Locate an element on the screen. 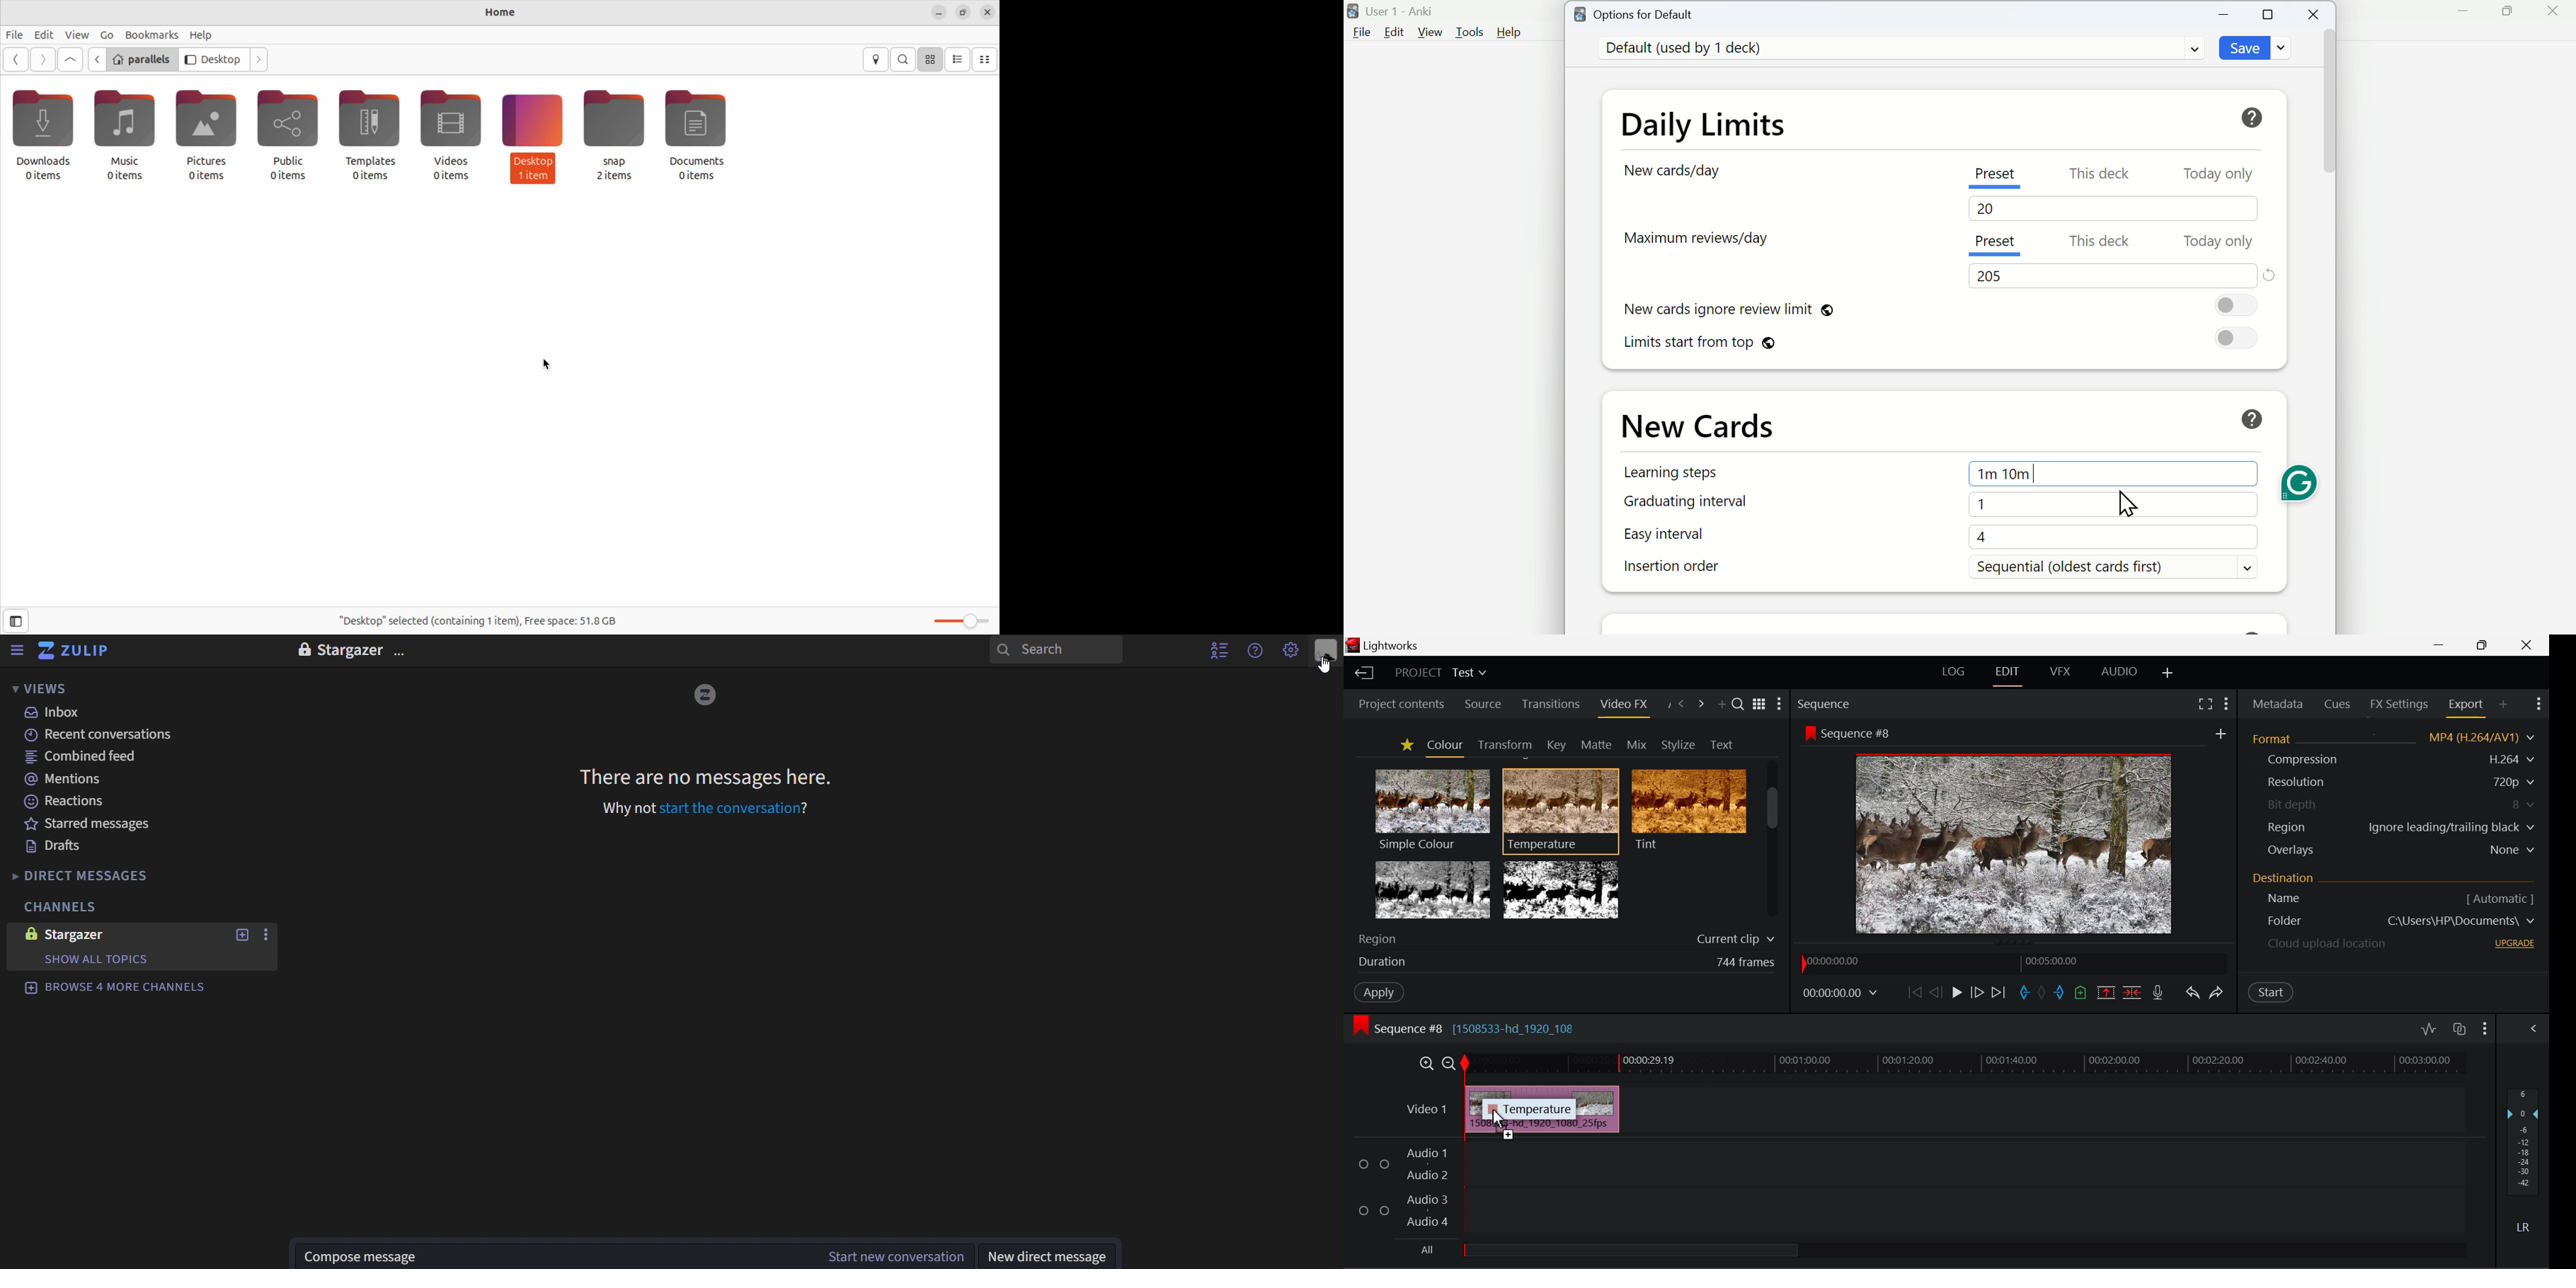 The image size is (2576, 1288). 00:05:00.00 is located at coordinates (2054, 961).